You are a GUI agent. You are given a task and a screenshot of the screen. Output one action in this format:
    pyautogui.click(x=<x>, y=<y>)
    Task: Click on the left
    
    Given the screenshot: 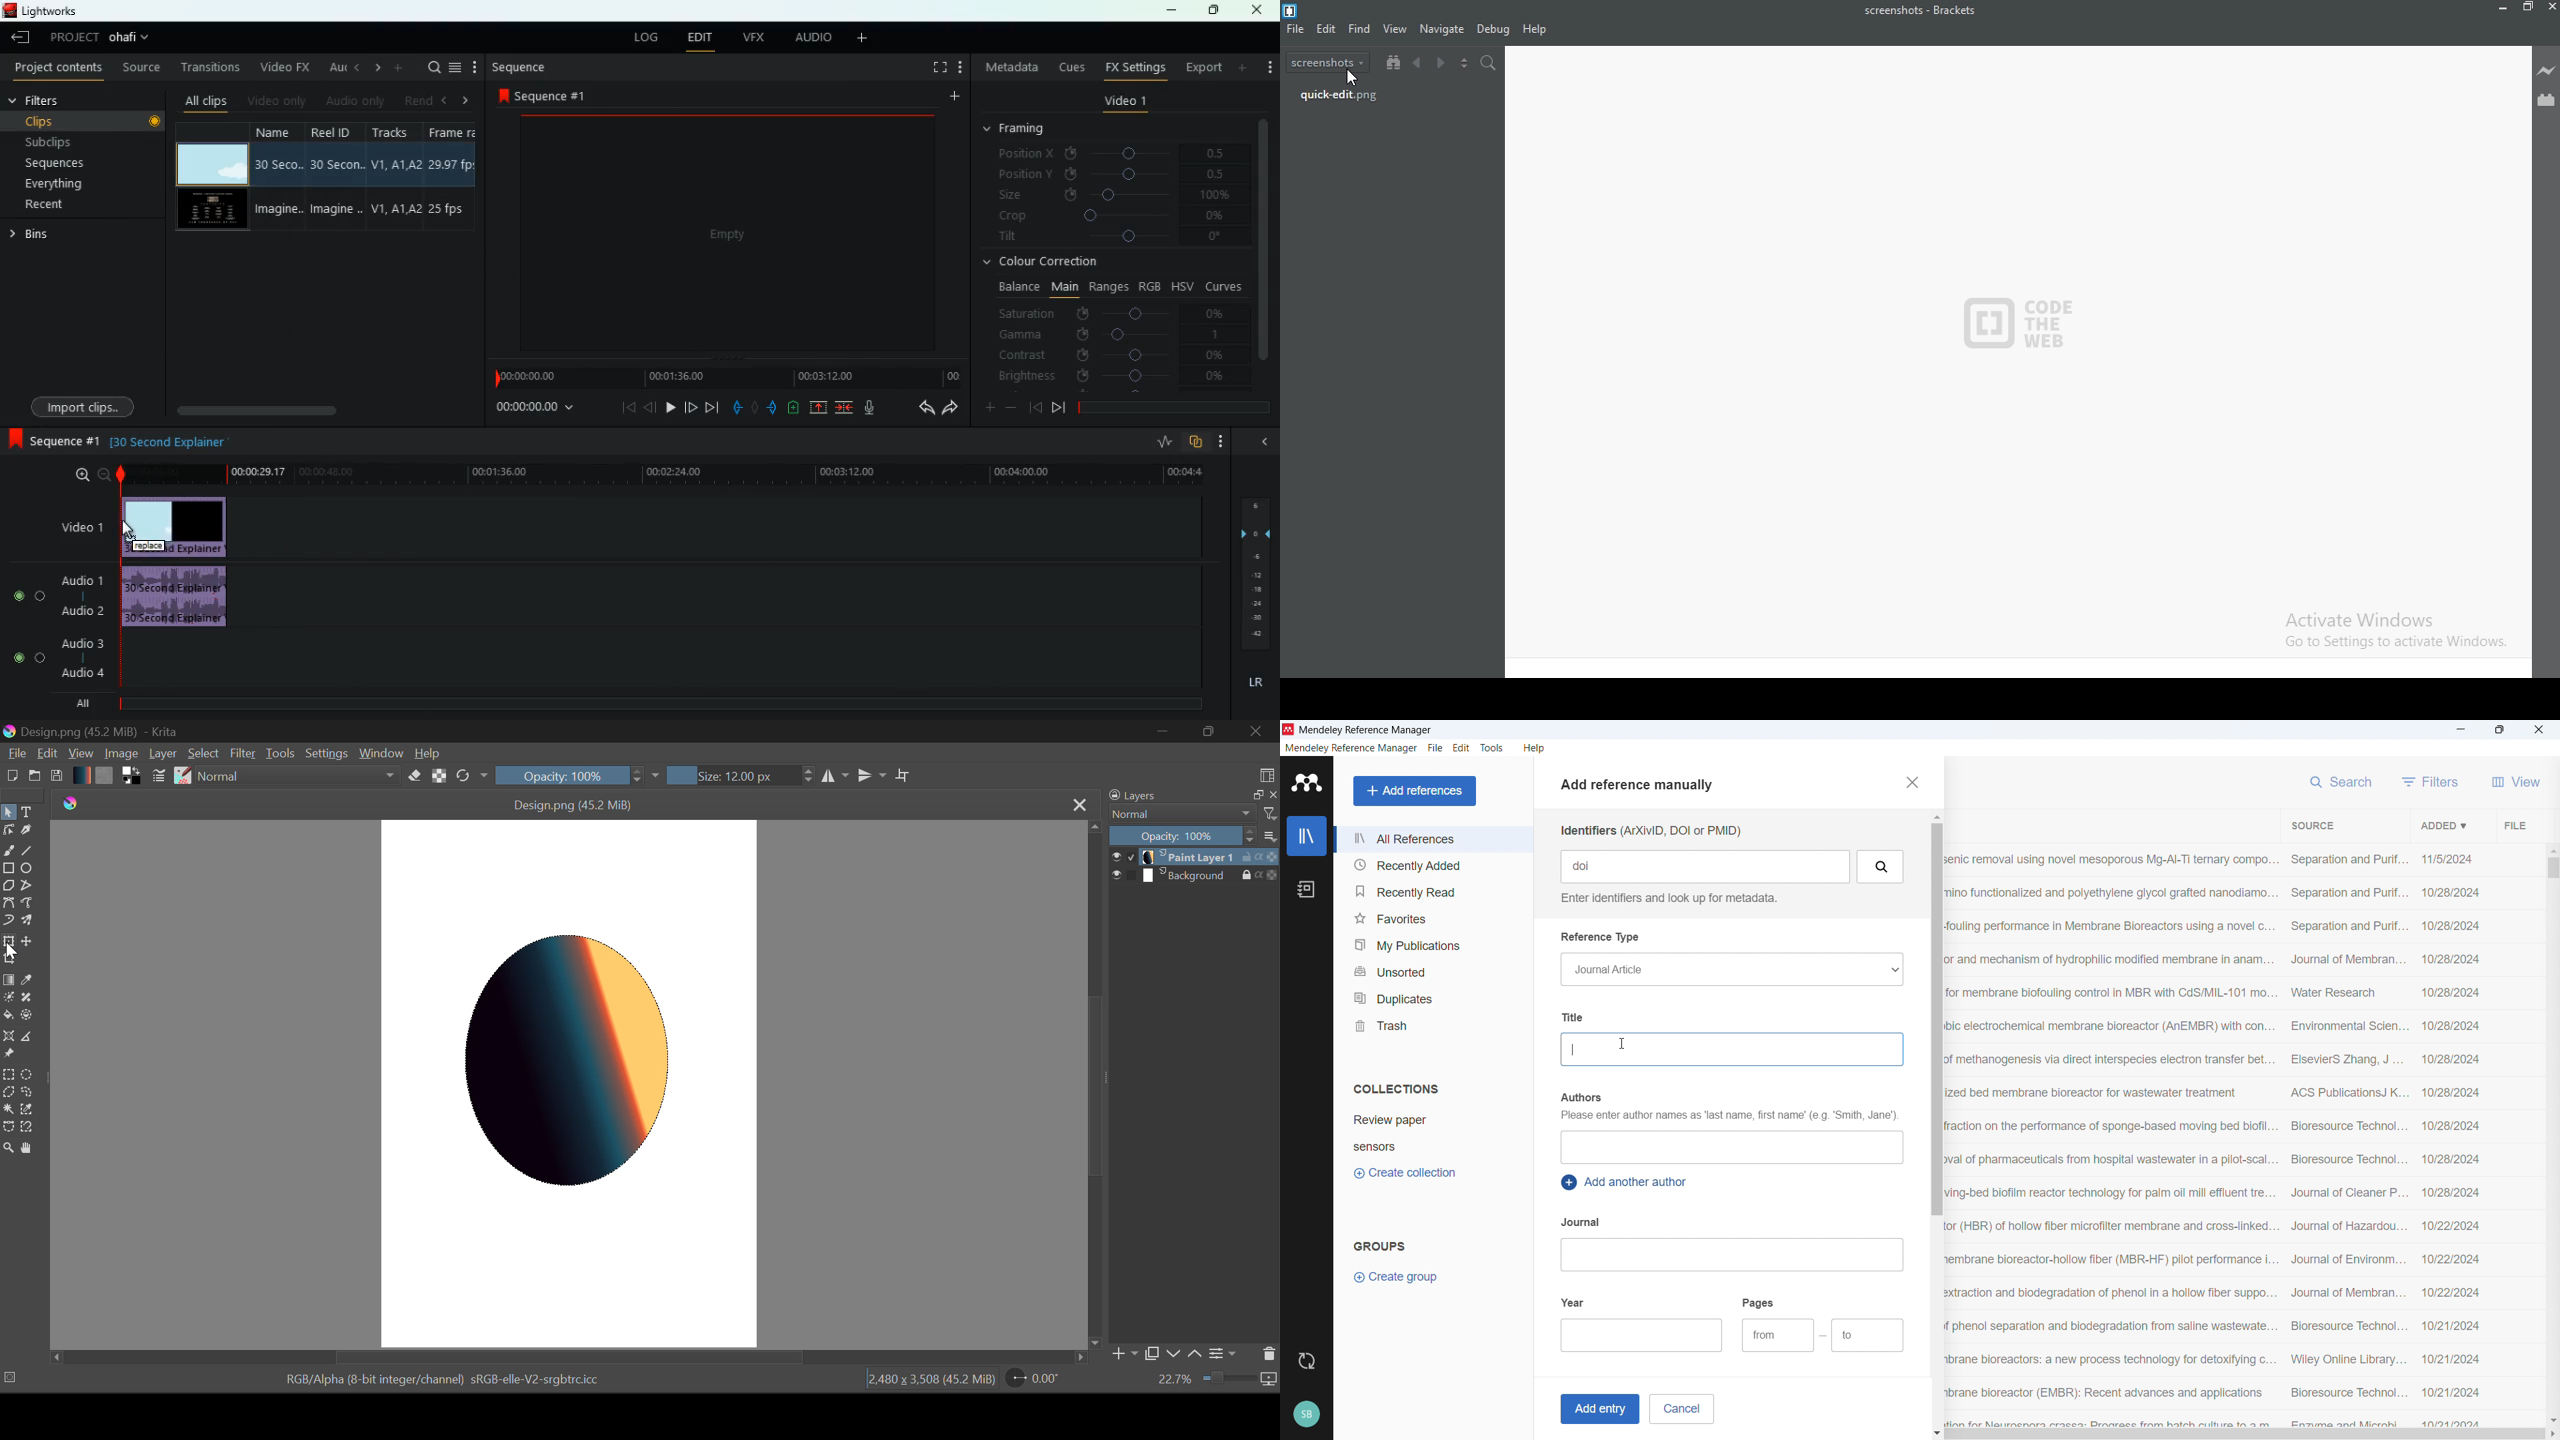 What is the action you would take?
    pyautogui.click(x=448, y=100)
    